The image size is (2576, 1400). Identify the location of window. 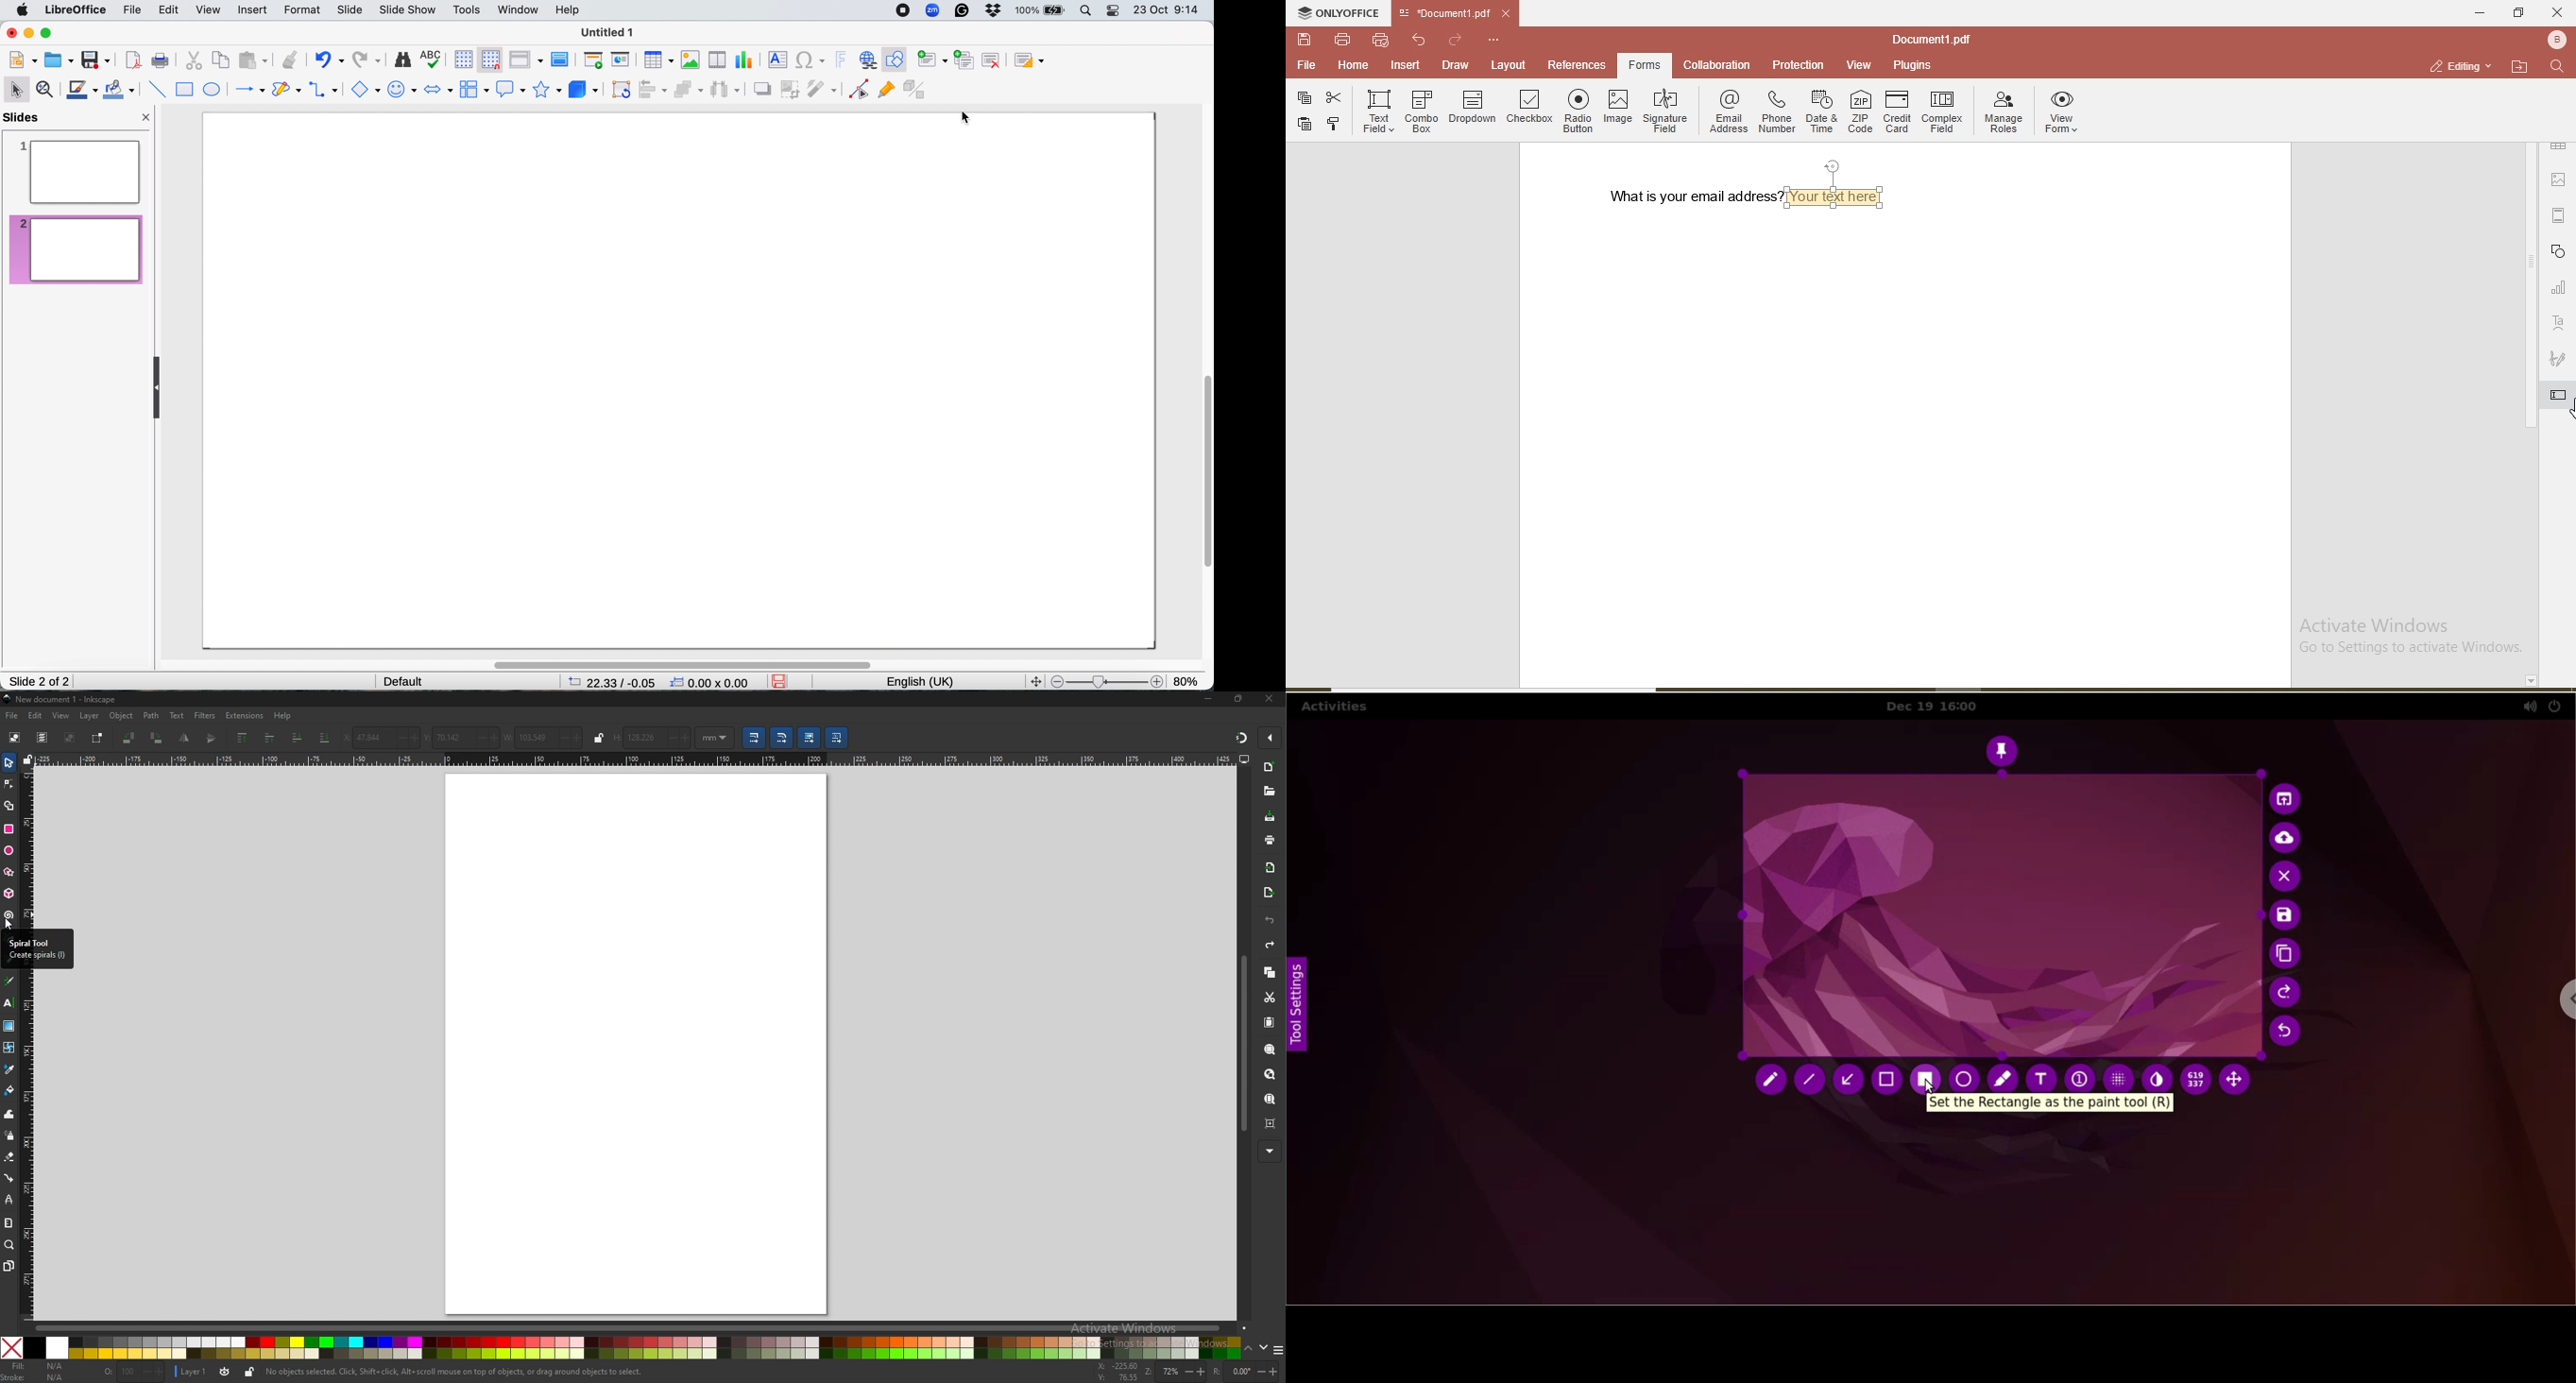
(519, 8).